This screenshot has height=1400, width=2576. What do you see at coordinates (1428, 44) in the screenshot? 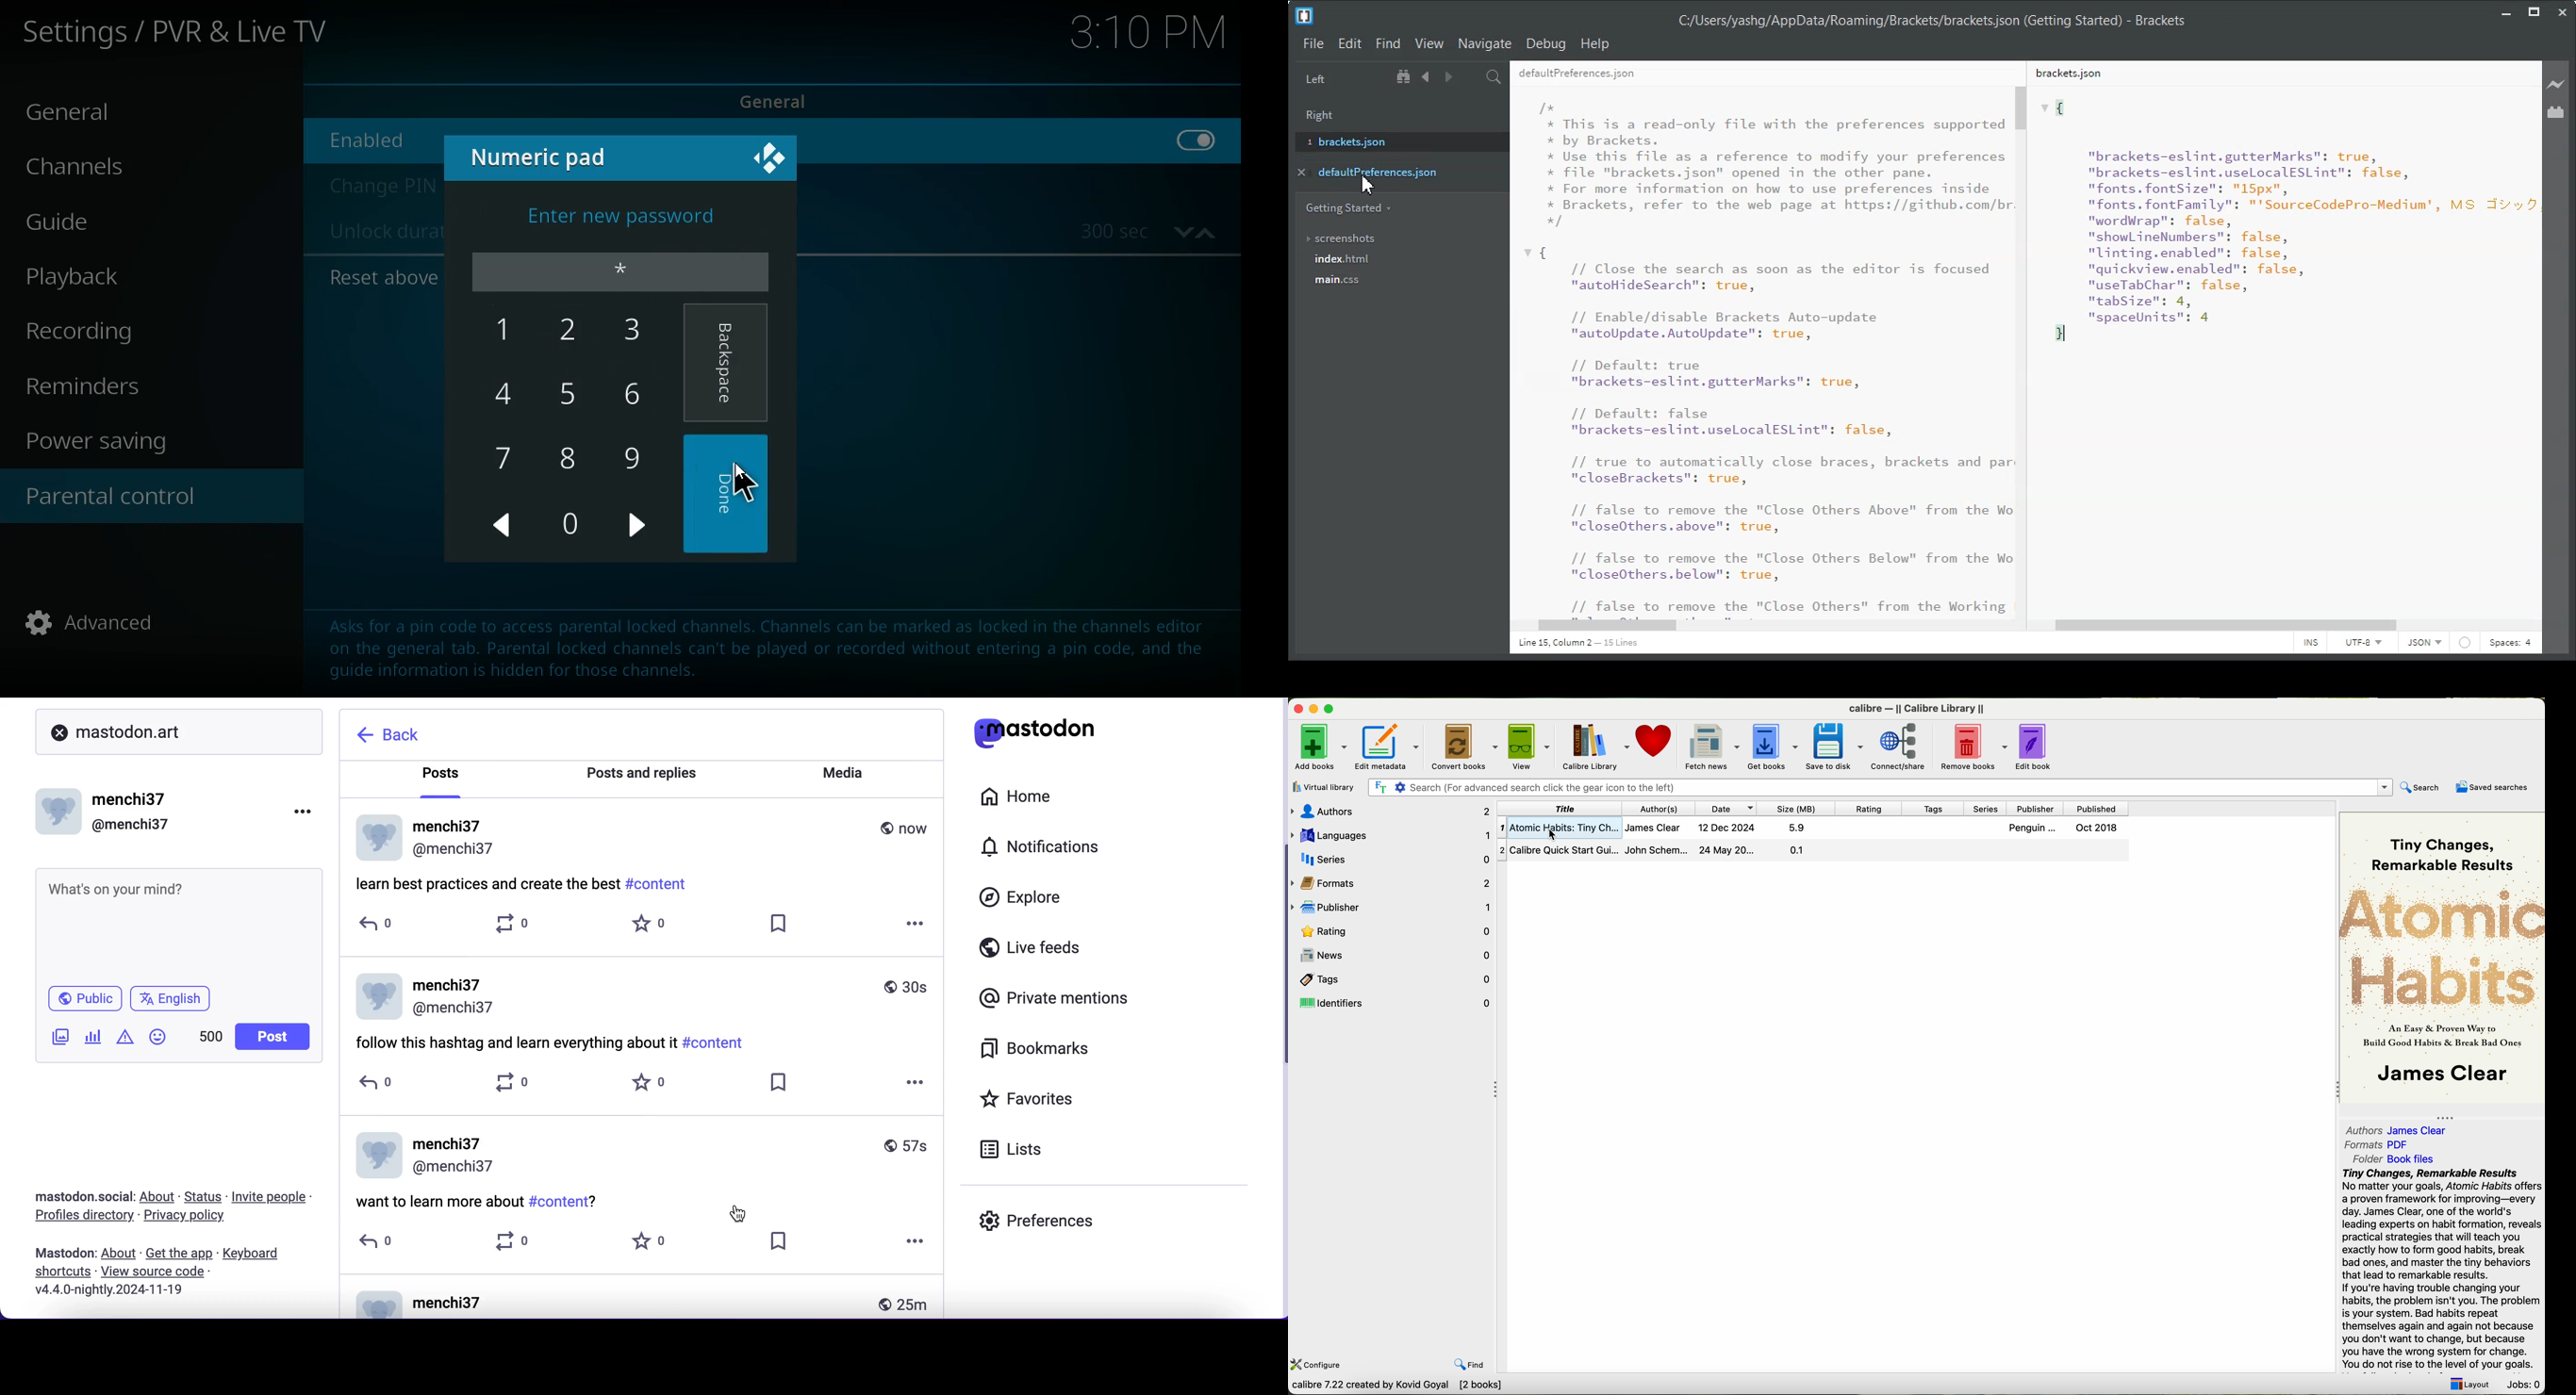
I see `View` at bounding box center [1428, 44].